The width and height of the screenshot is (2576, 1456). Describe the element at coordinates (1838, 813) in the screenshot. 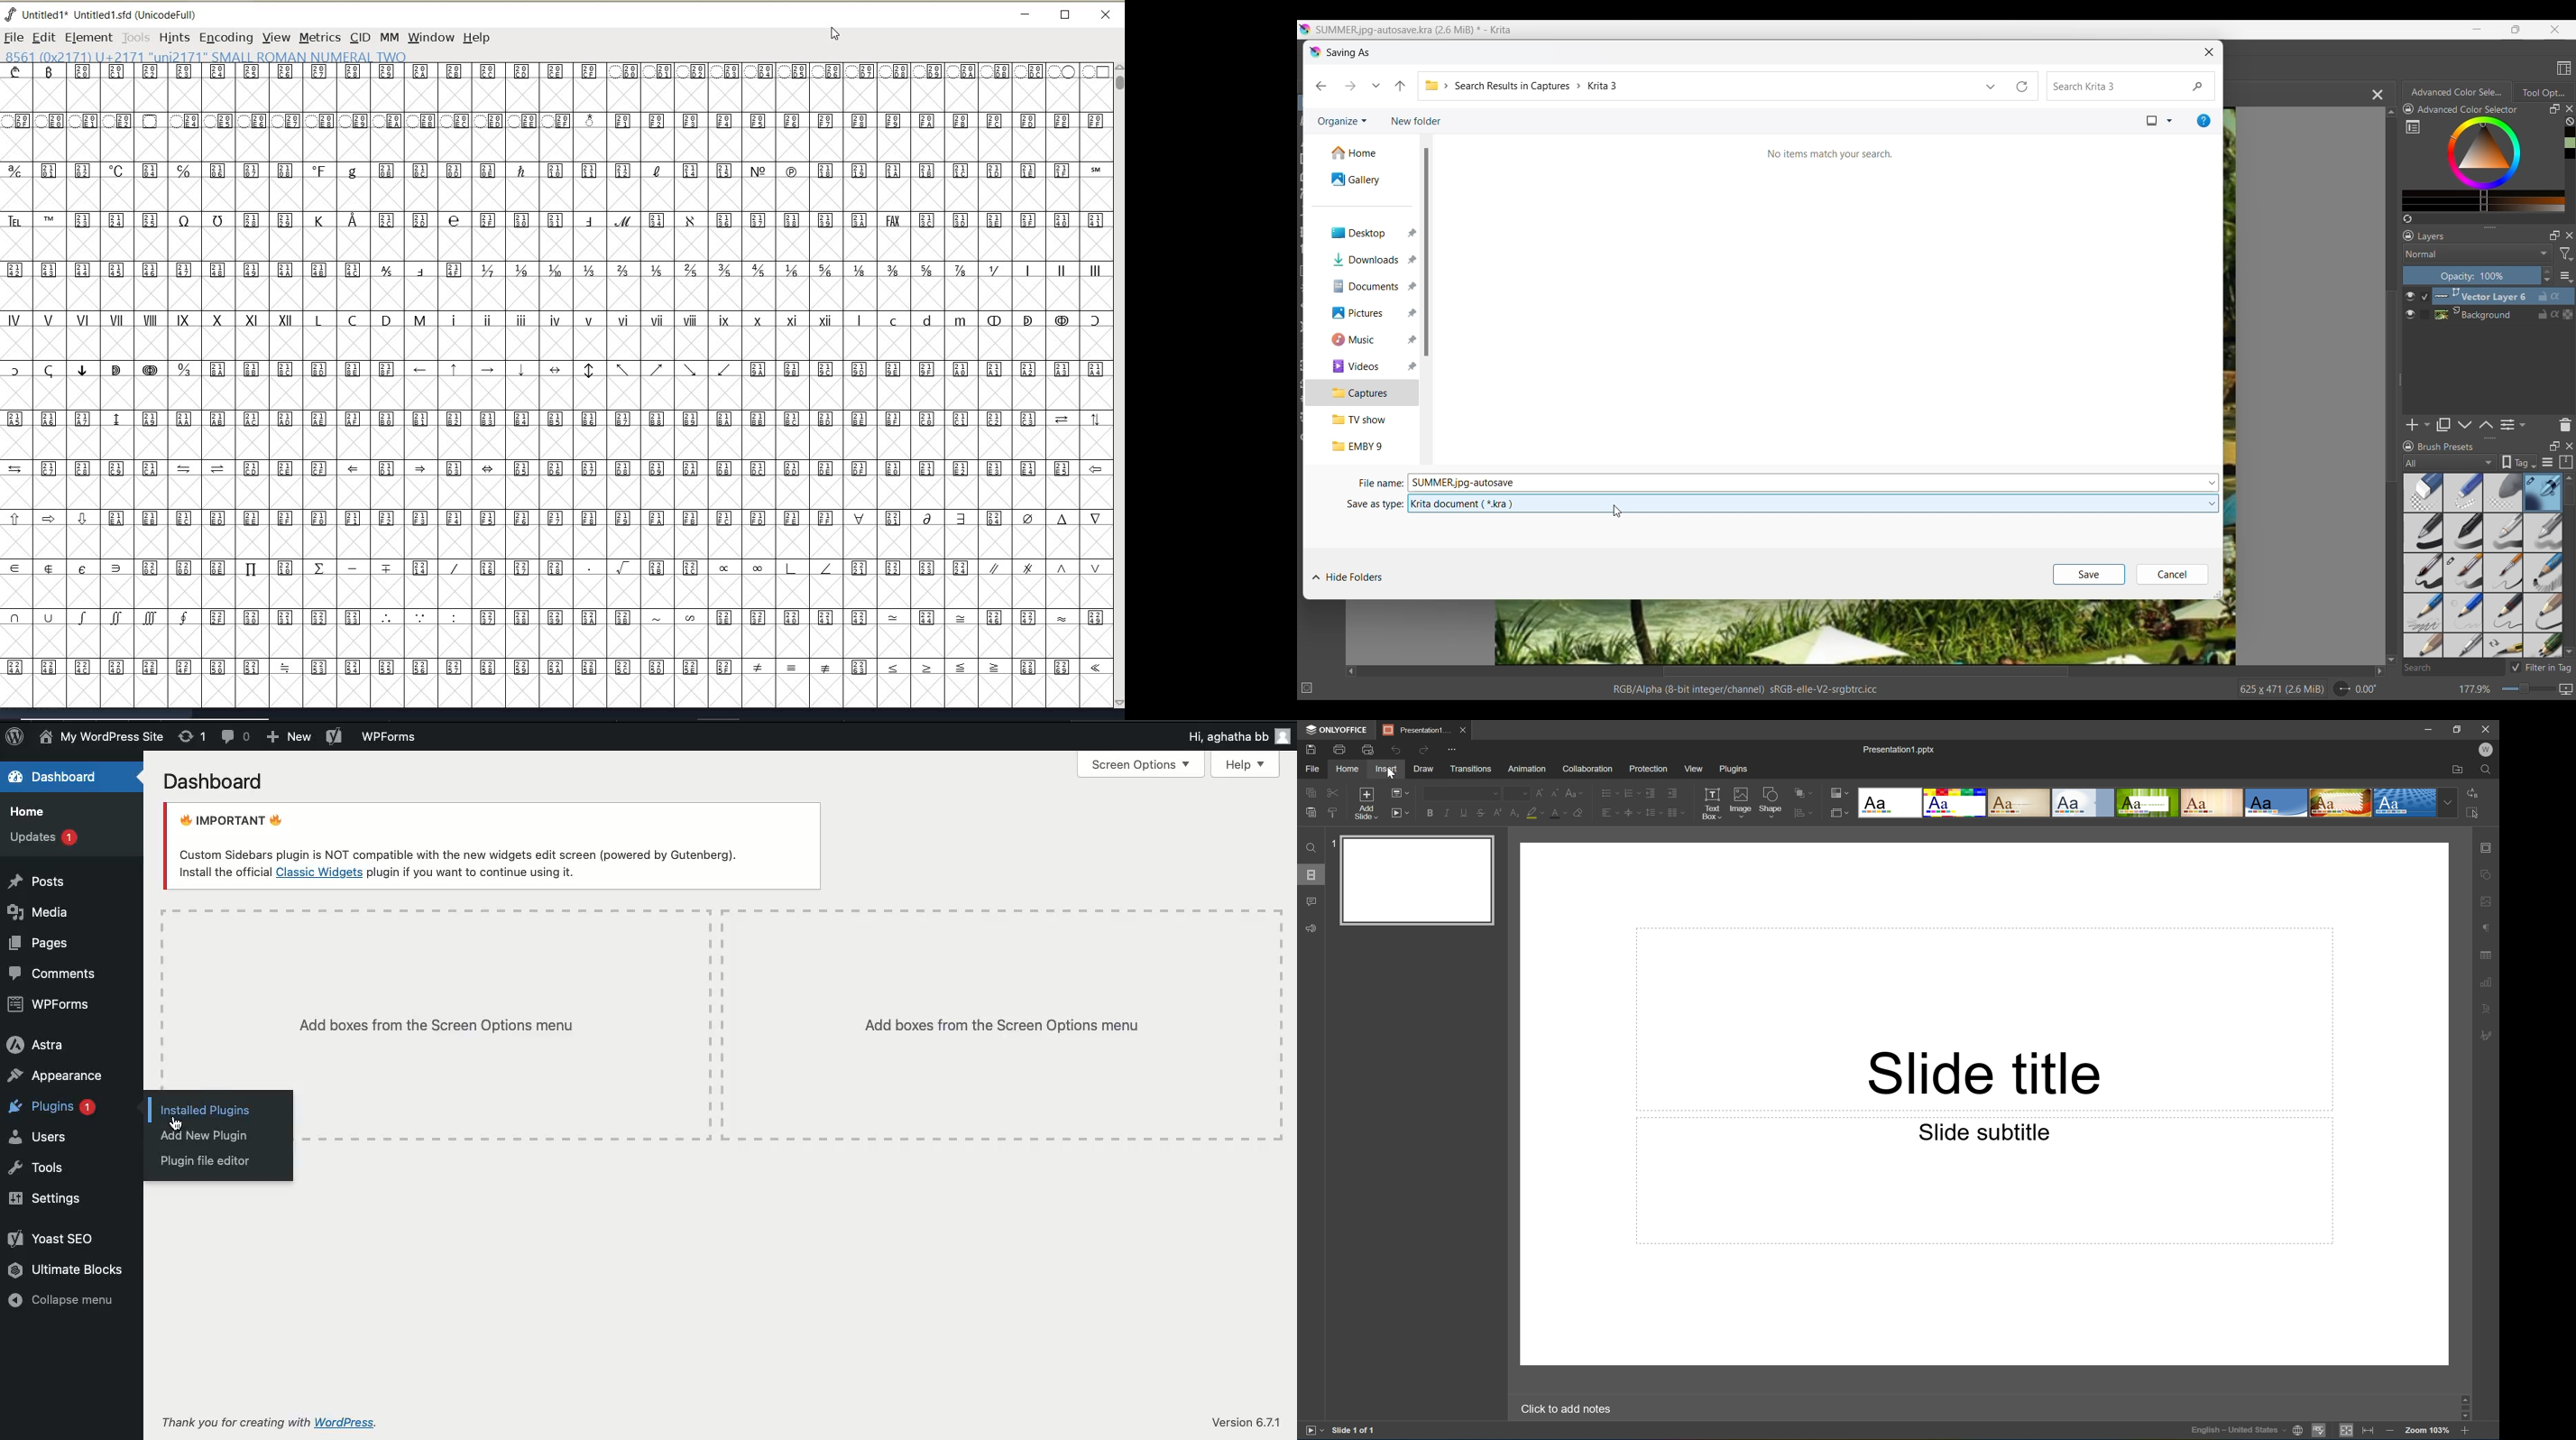

I see `Select slide size` at that location.